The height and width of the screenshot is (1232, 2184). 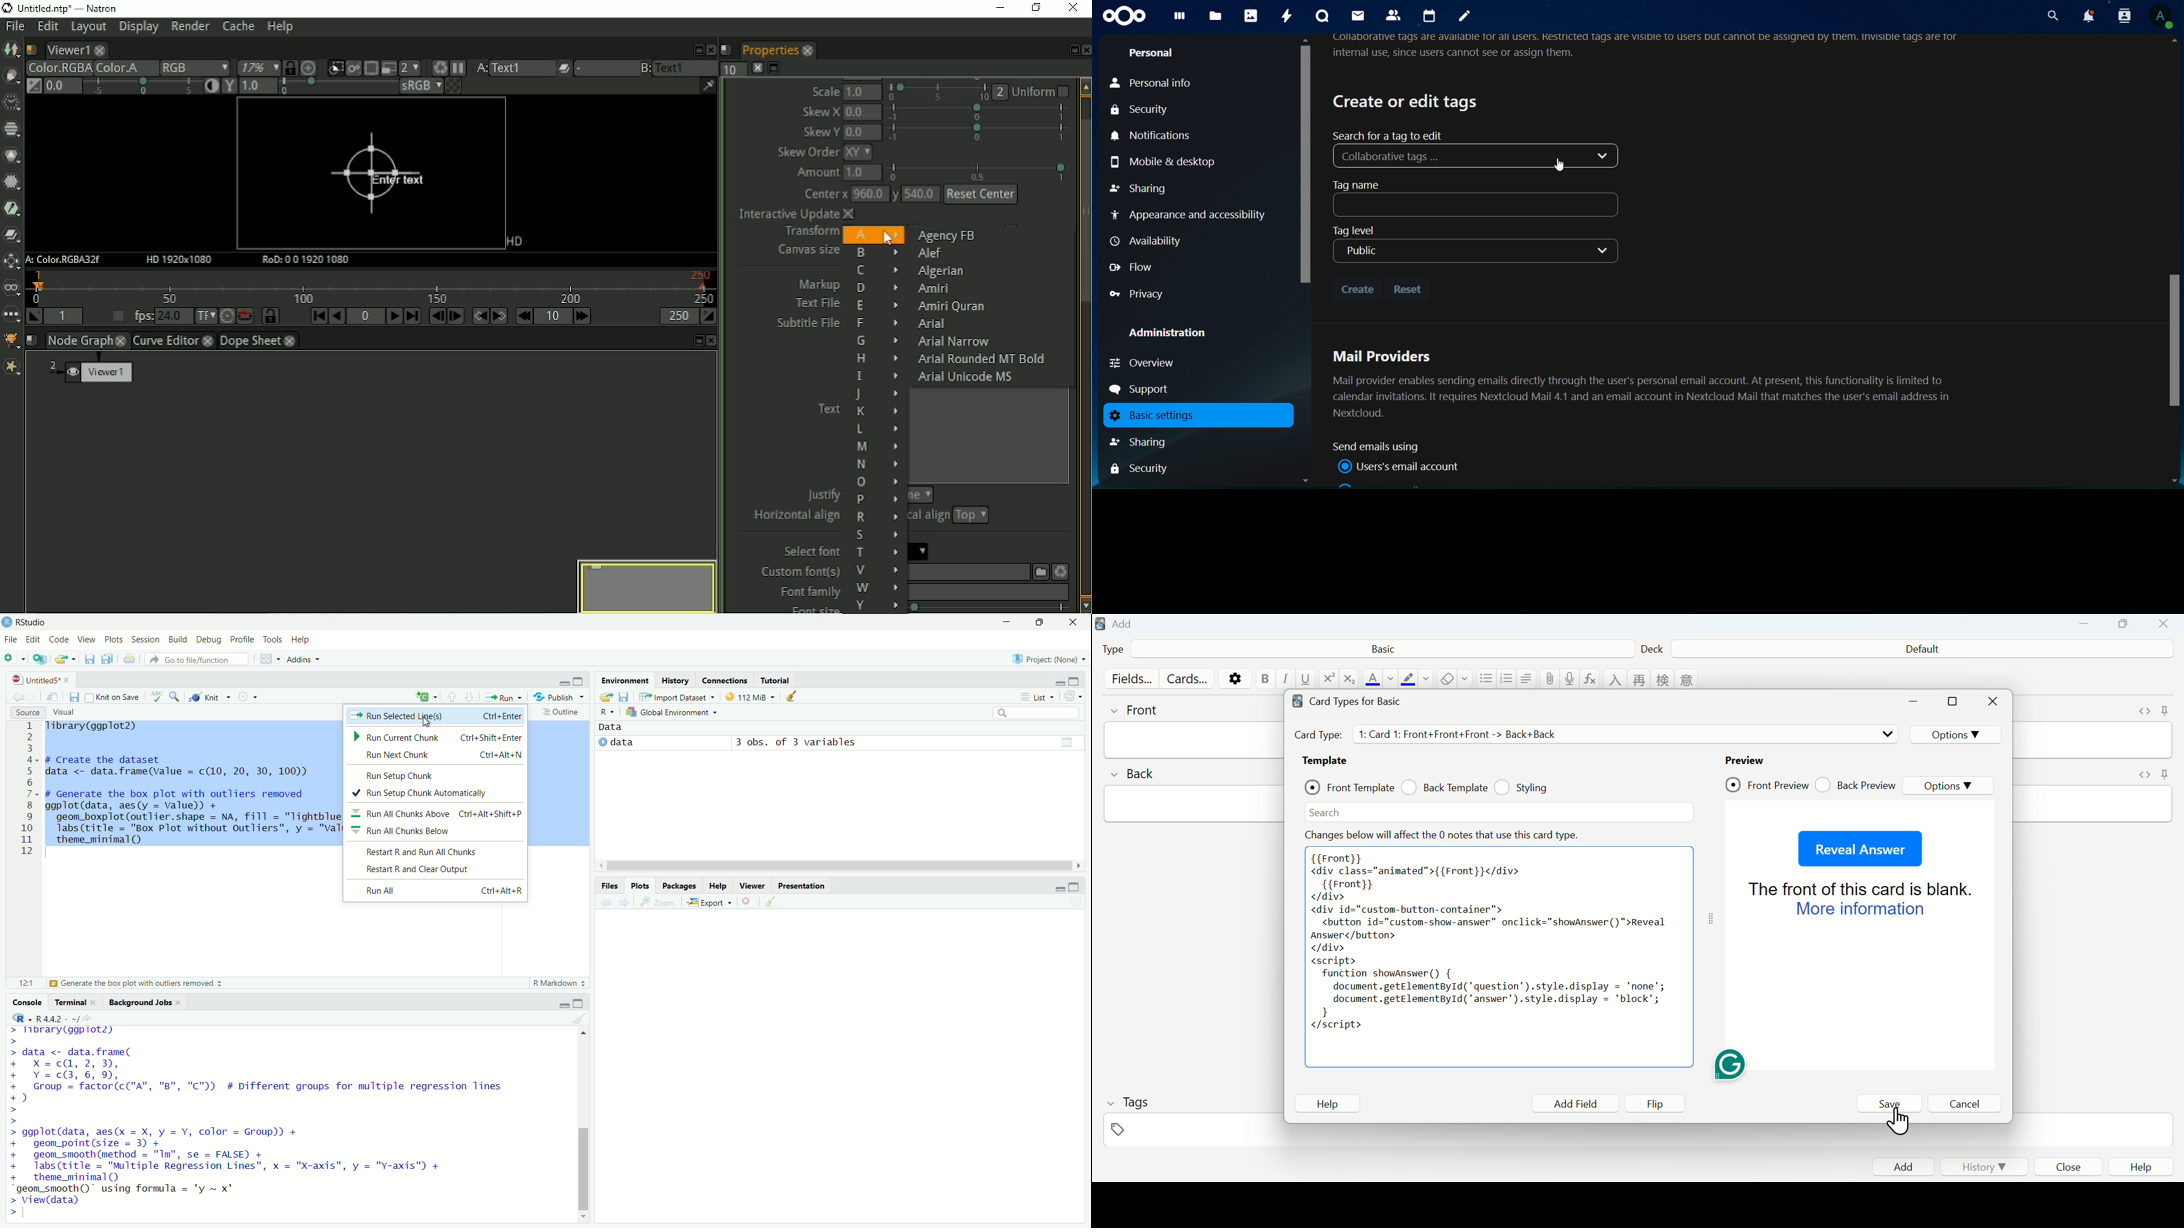 I want to click on Viewer, so click(x=752, y=885).